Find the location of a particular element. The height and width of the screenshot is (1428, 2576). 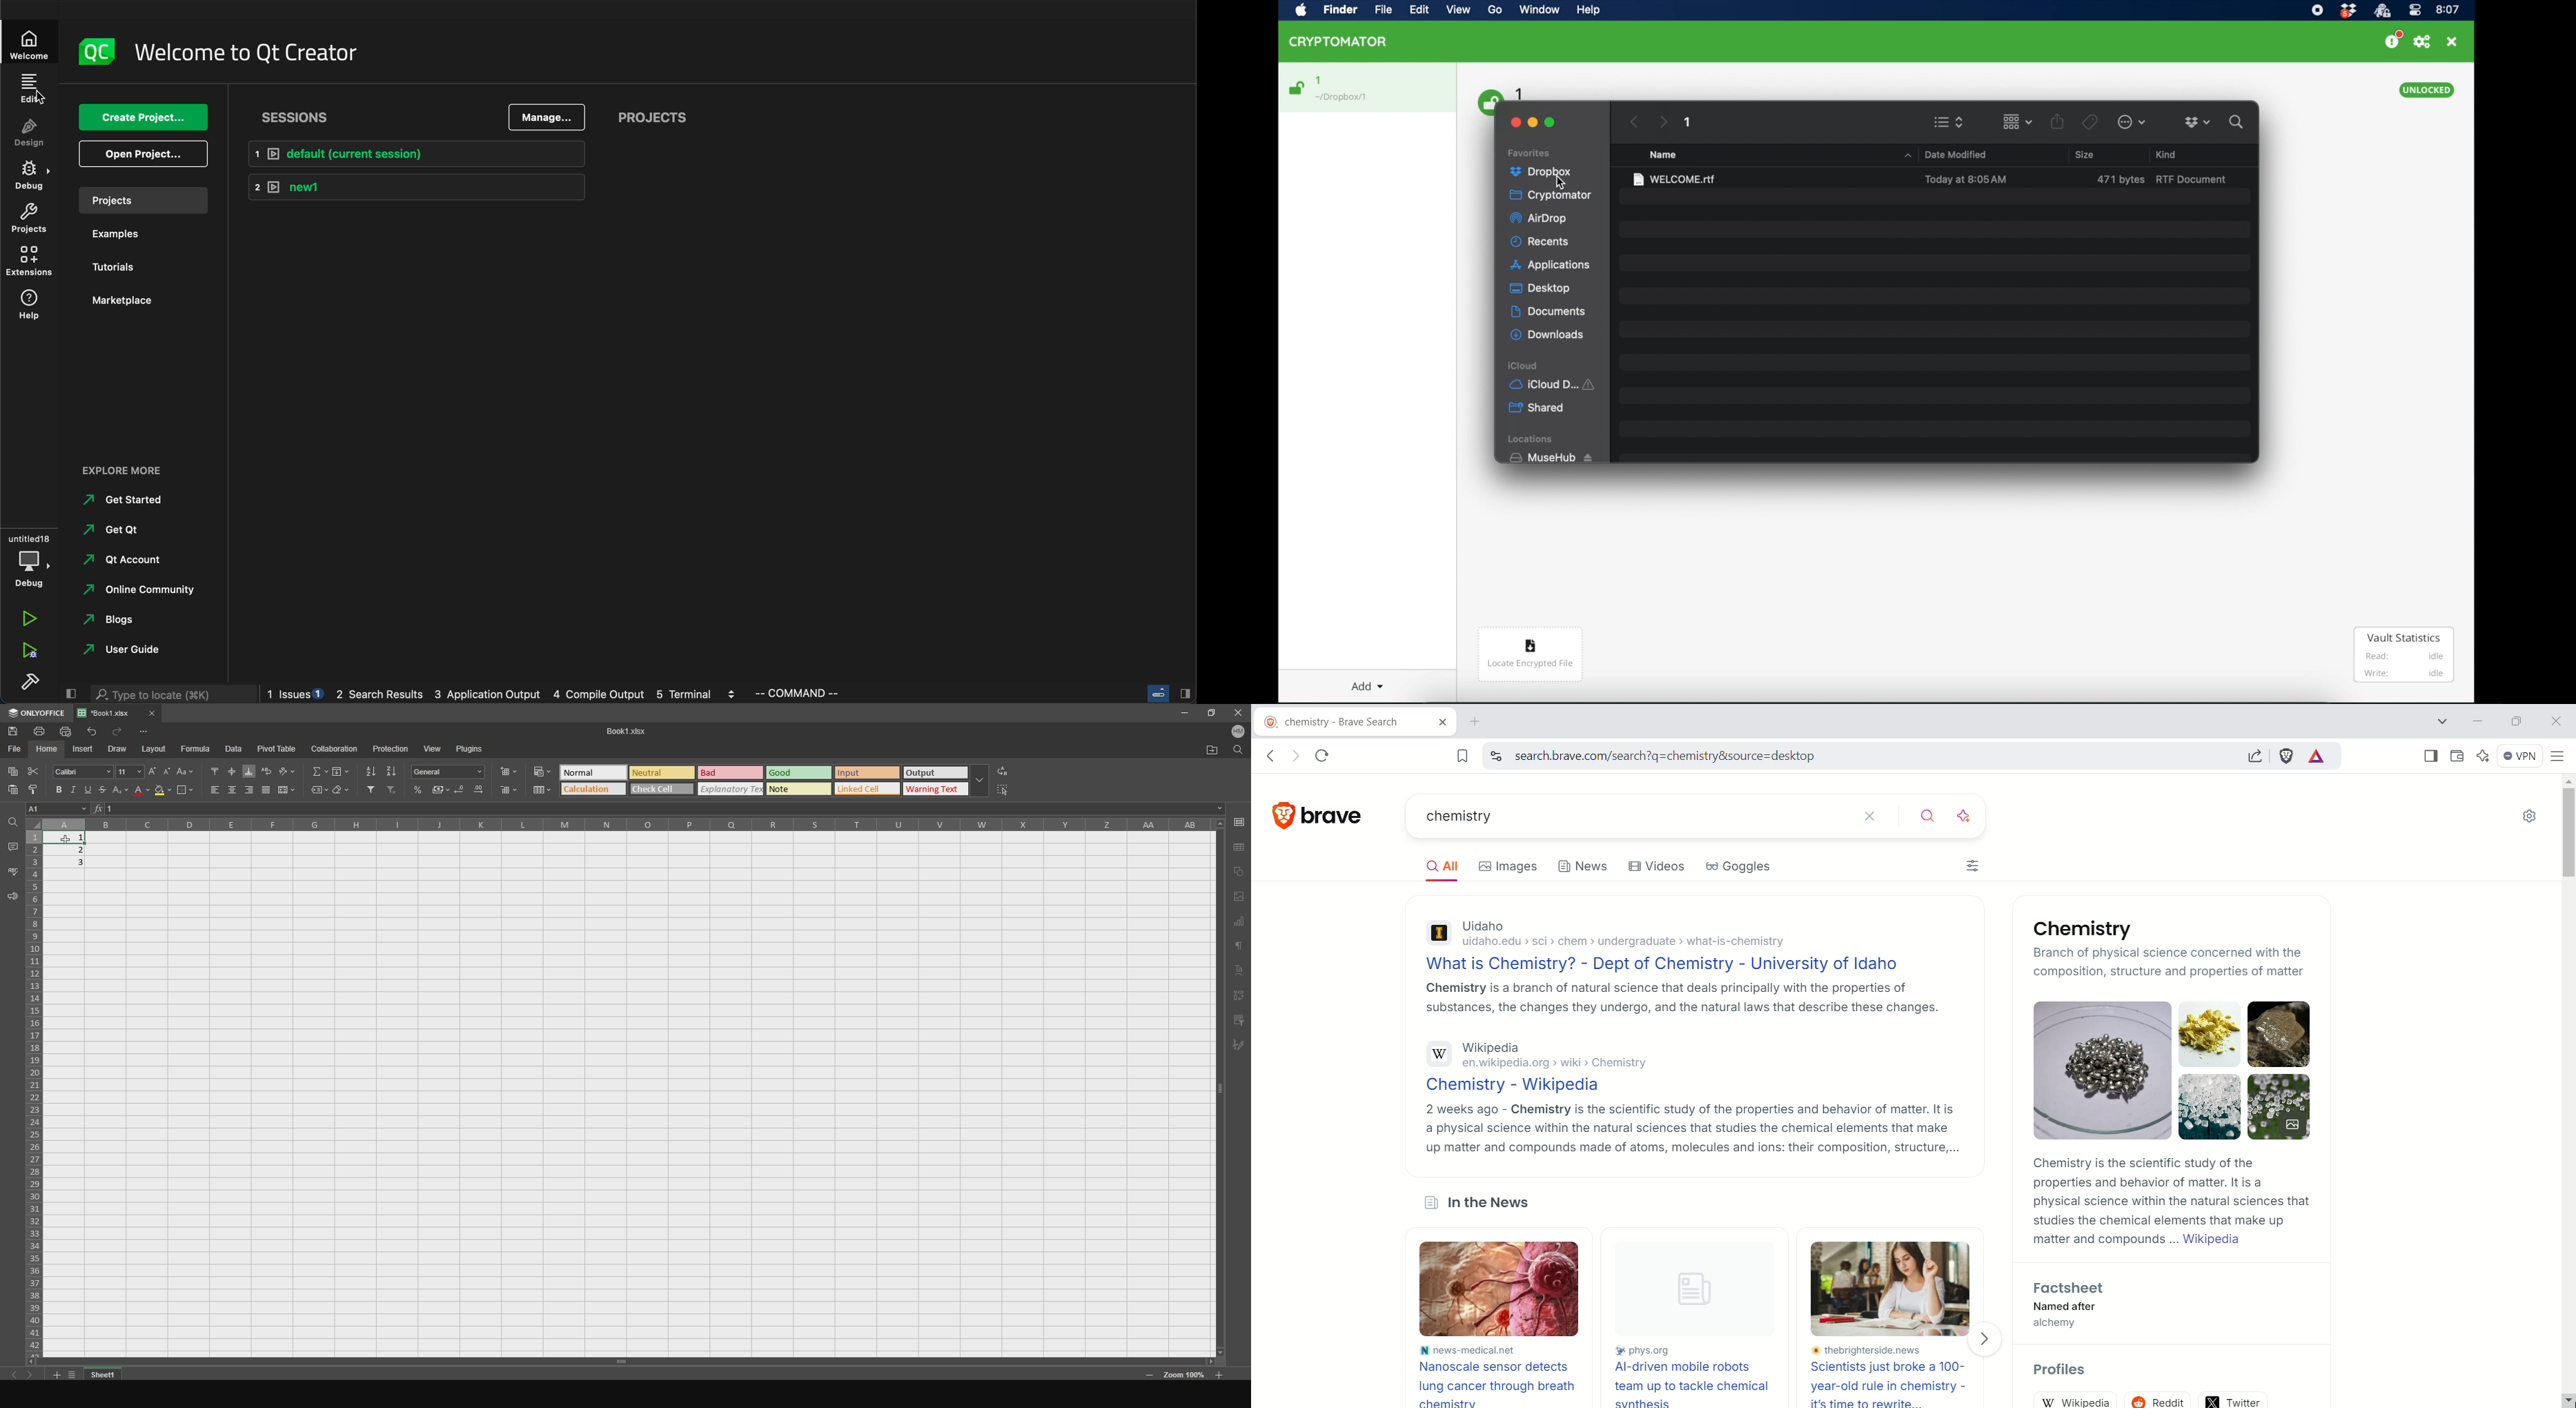

image is located at coordinates (1895, 1289).